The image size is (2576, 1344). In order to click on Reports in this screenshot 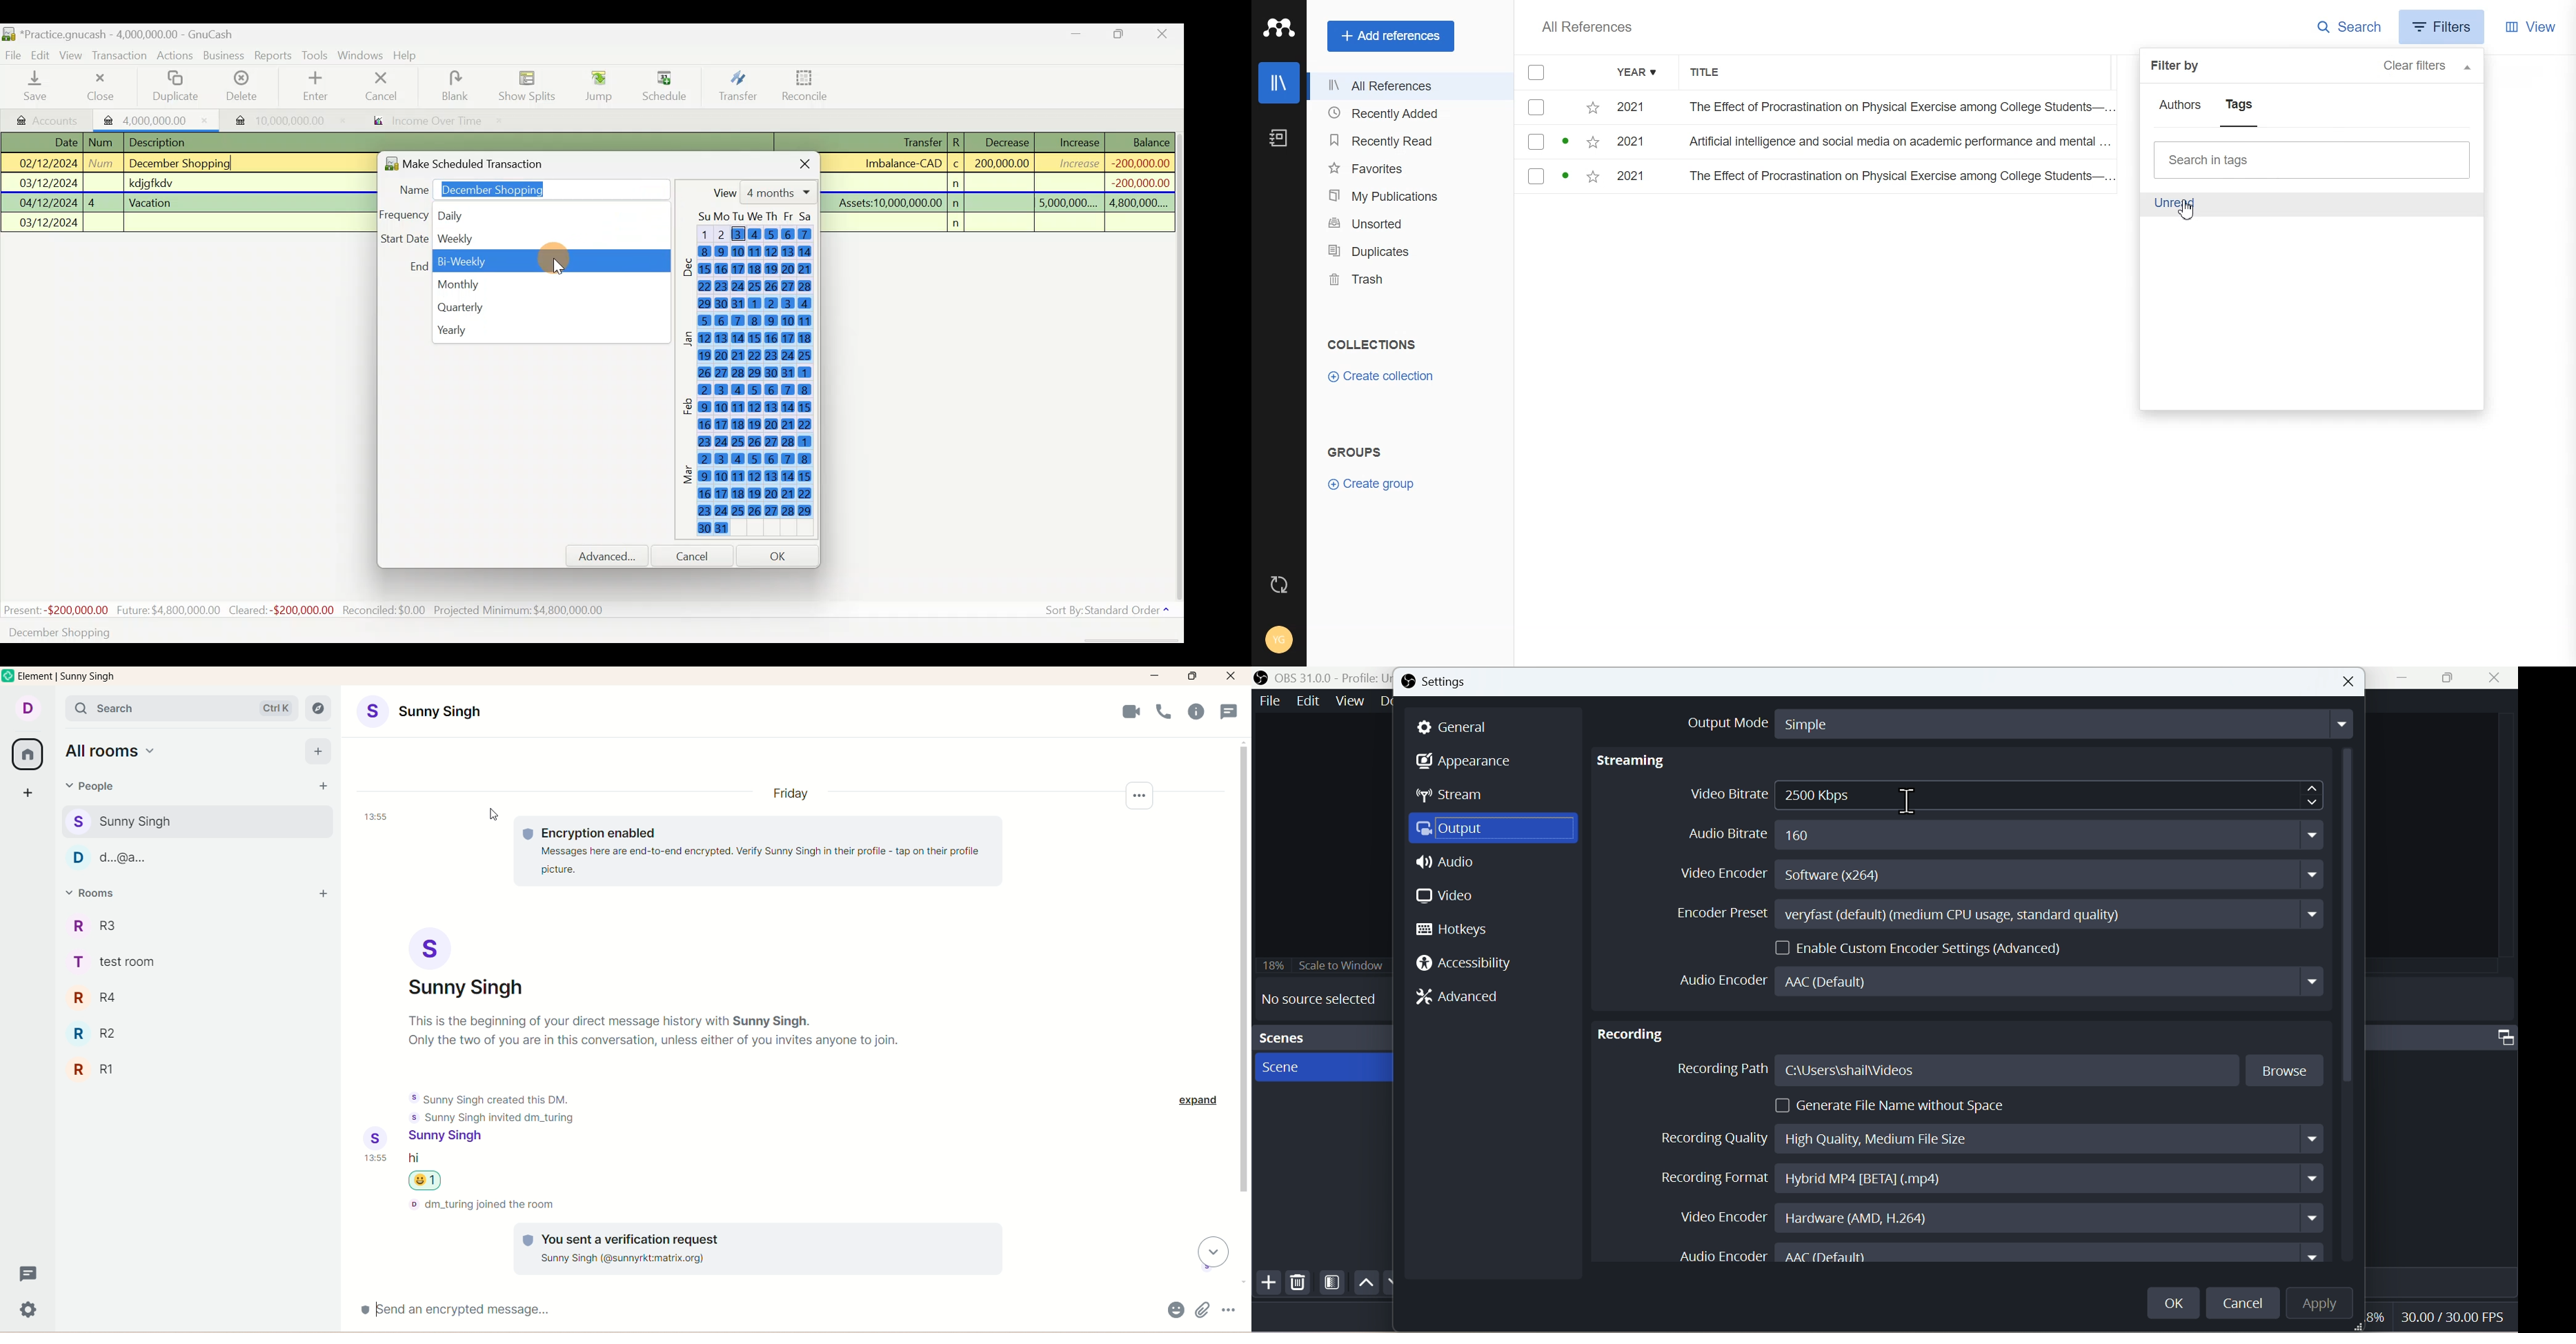, I will do `click(273, 56)`.